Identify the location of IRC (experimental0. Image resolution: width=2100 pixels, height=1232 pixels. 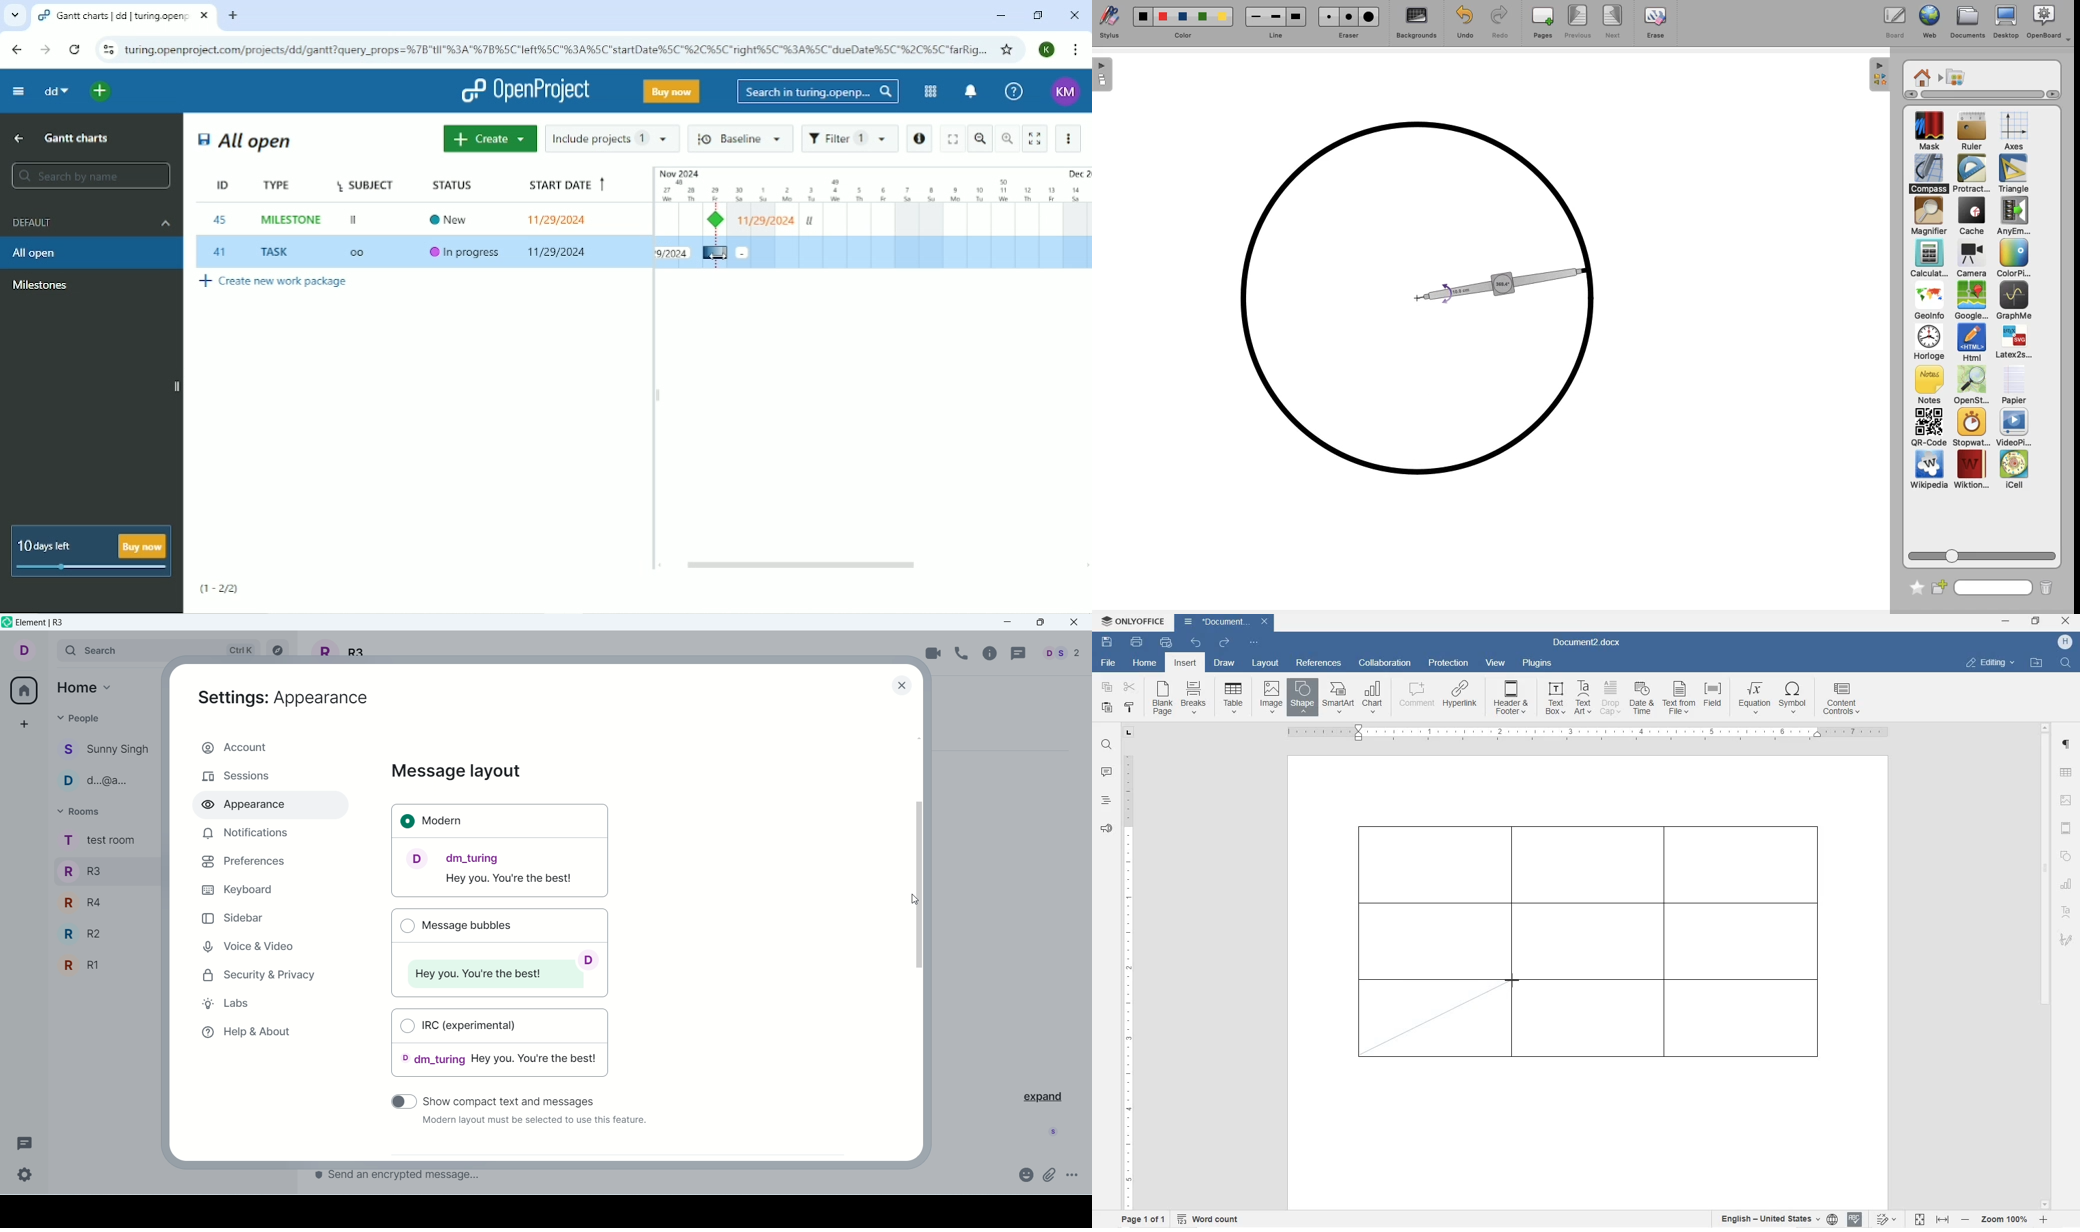
(500, 1047).